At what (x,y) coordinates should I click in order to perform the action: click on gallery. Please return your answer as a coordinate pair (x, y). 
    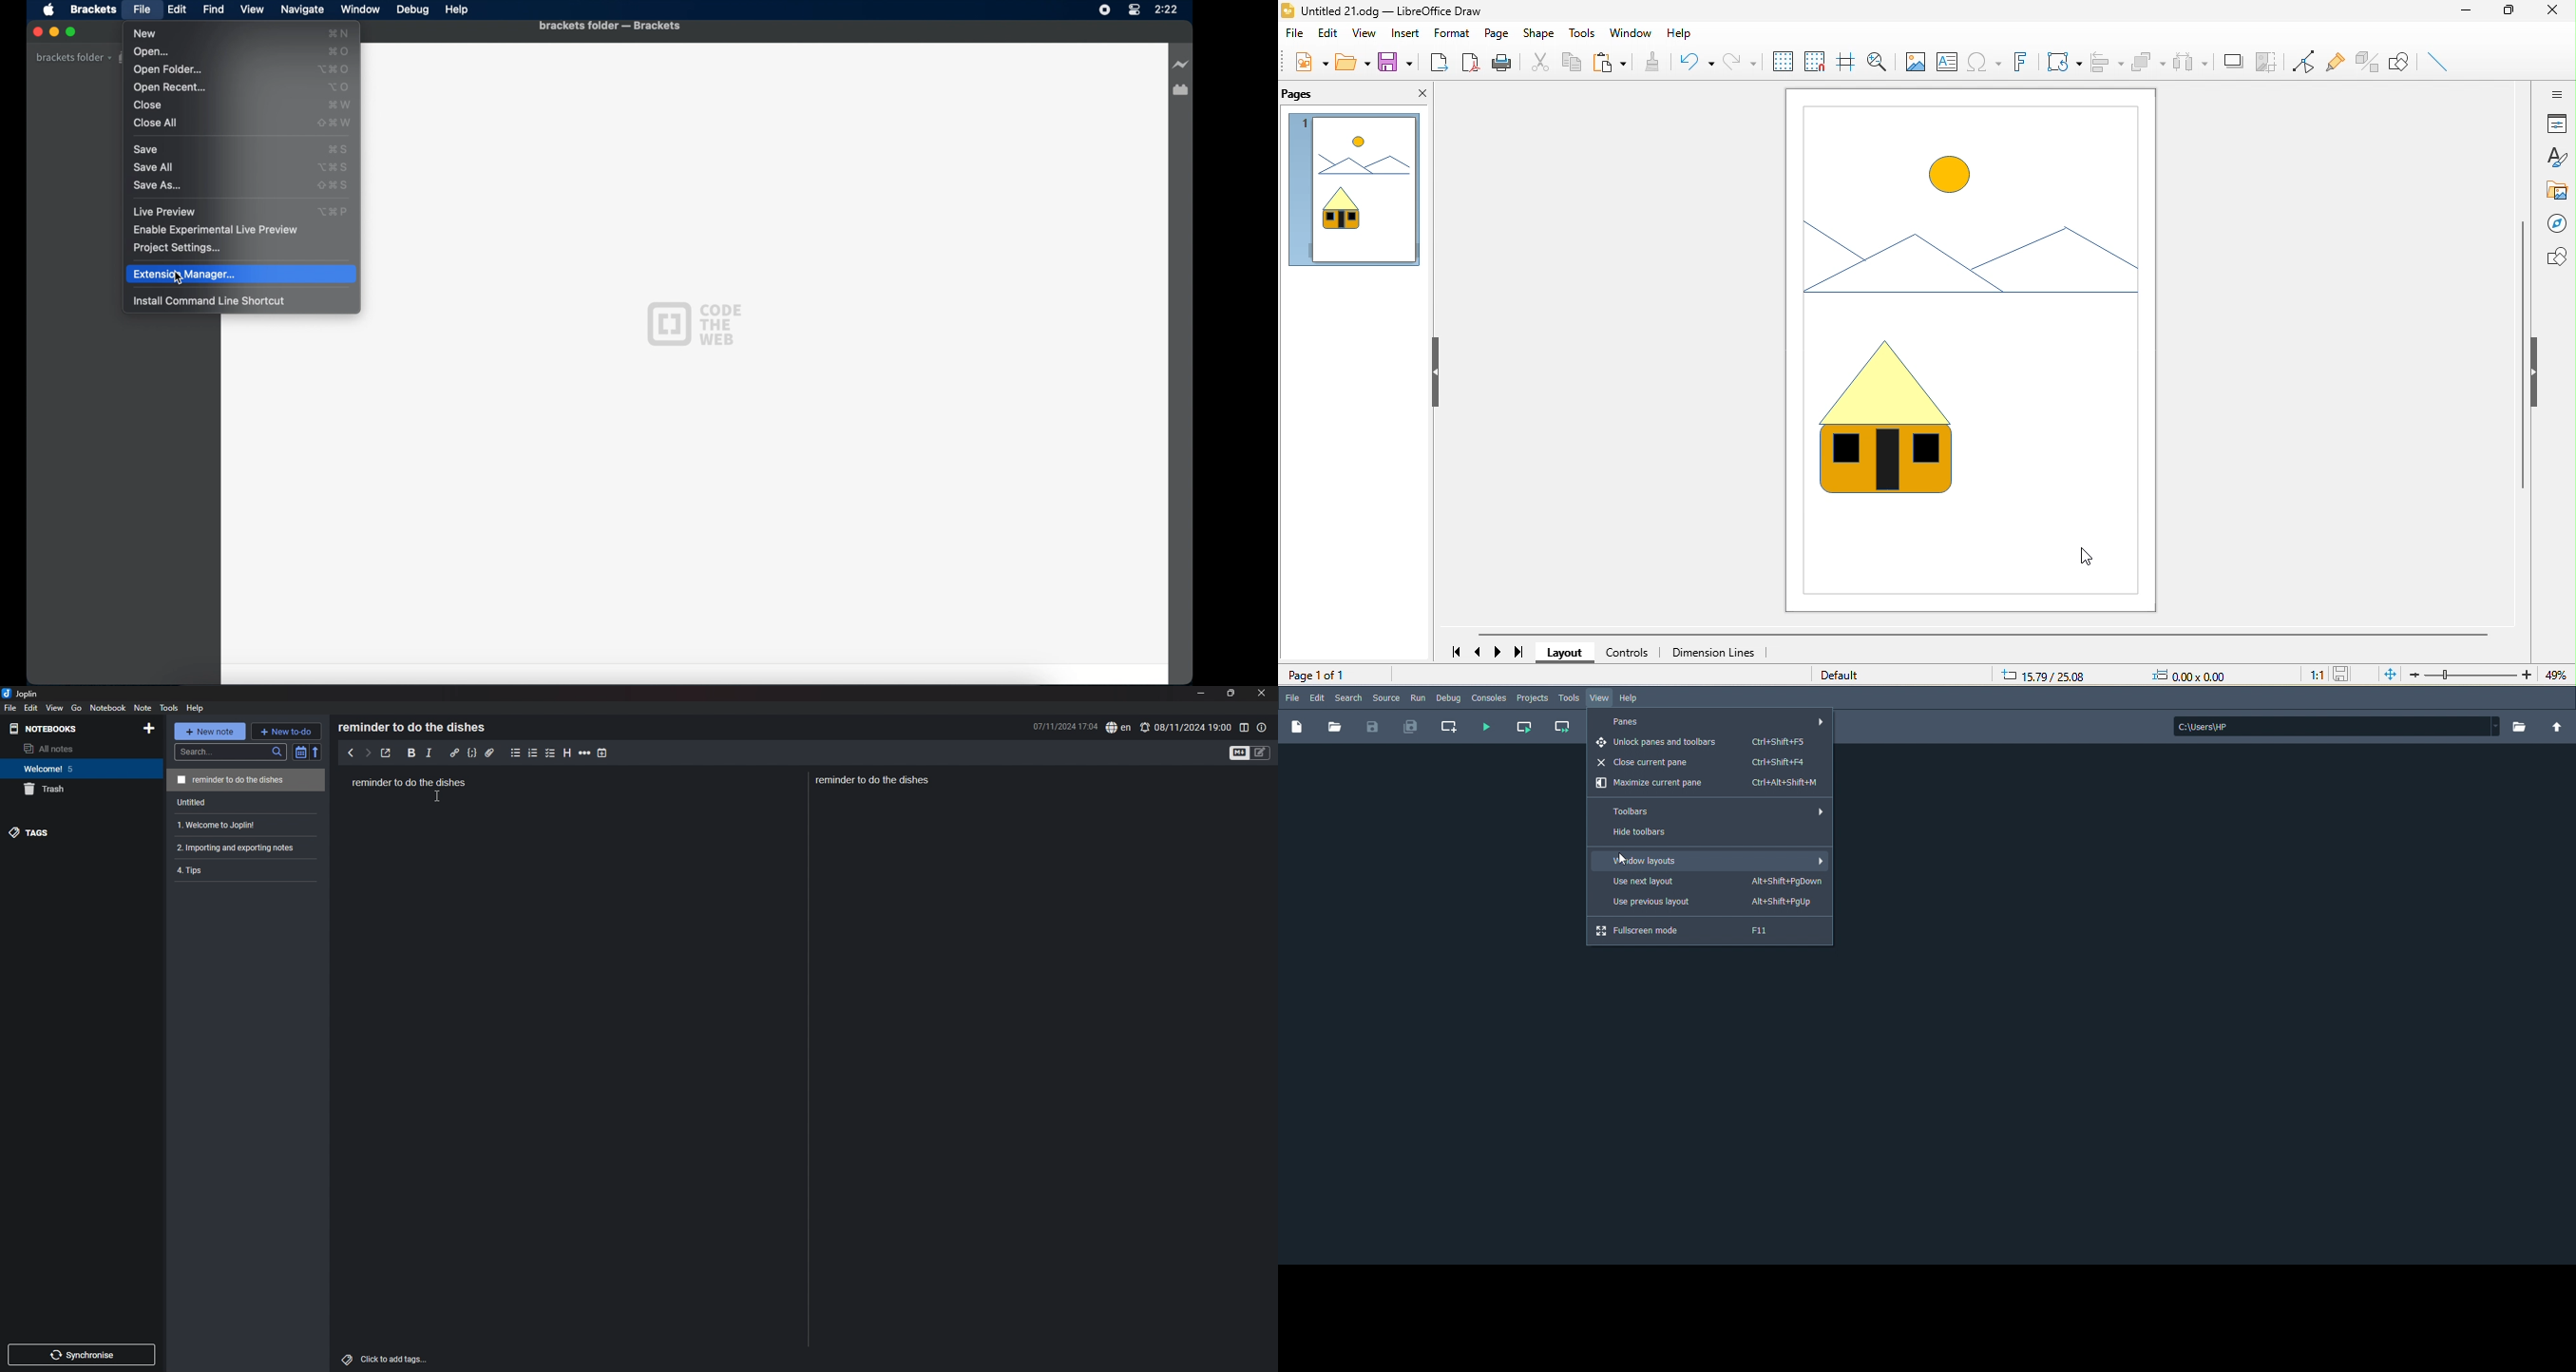
    Looking at the image, I should click on (2555, 191).